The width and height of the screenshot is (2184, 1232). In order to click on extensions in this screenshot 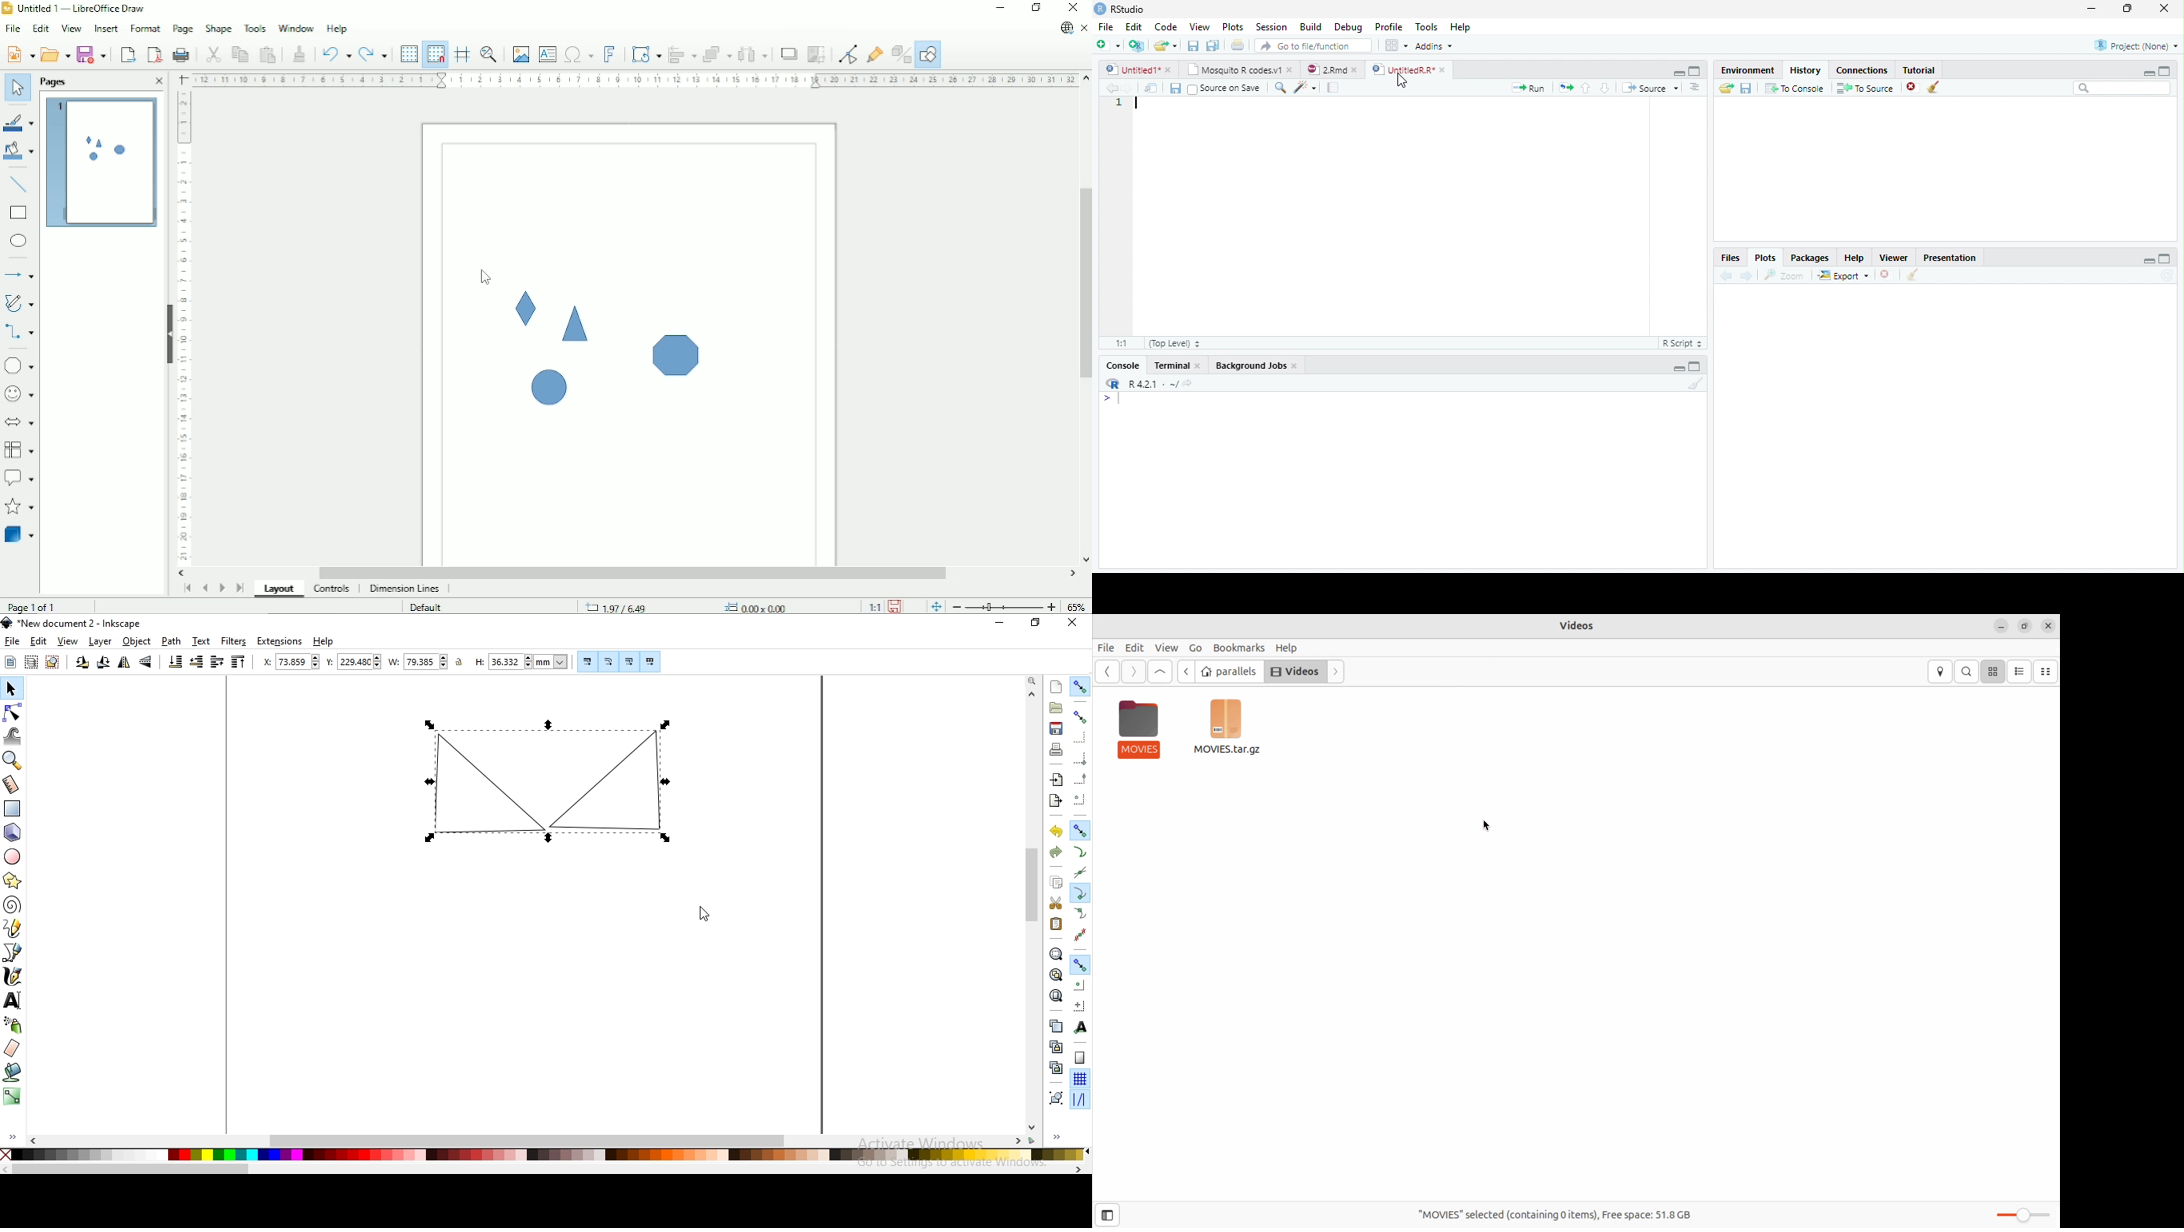, I will do `click(280, 642)`.